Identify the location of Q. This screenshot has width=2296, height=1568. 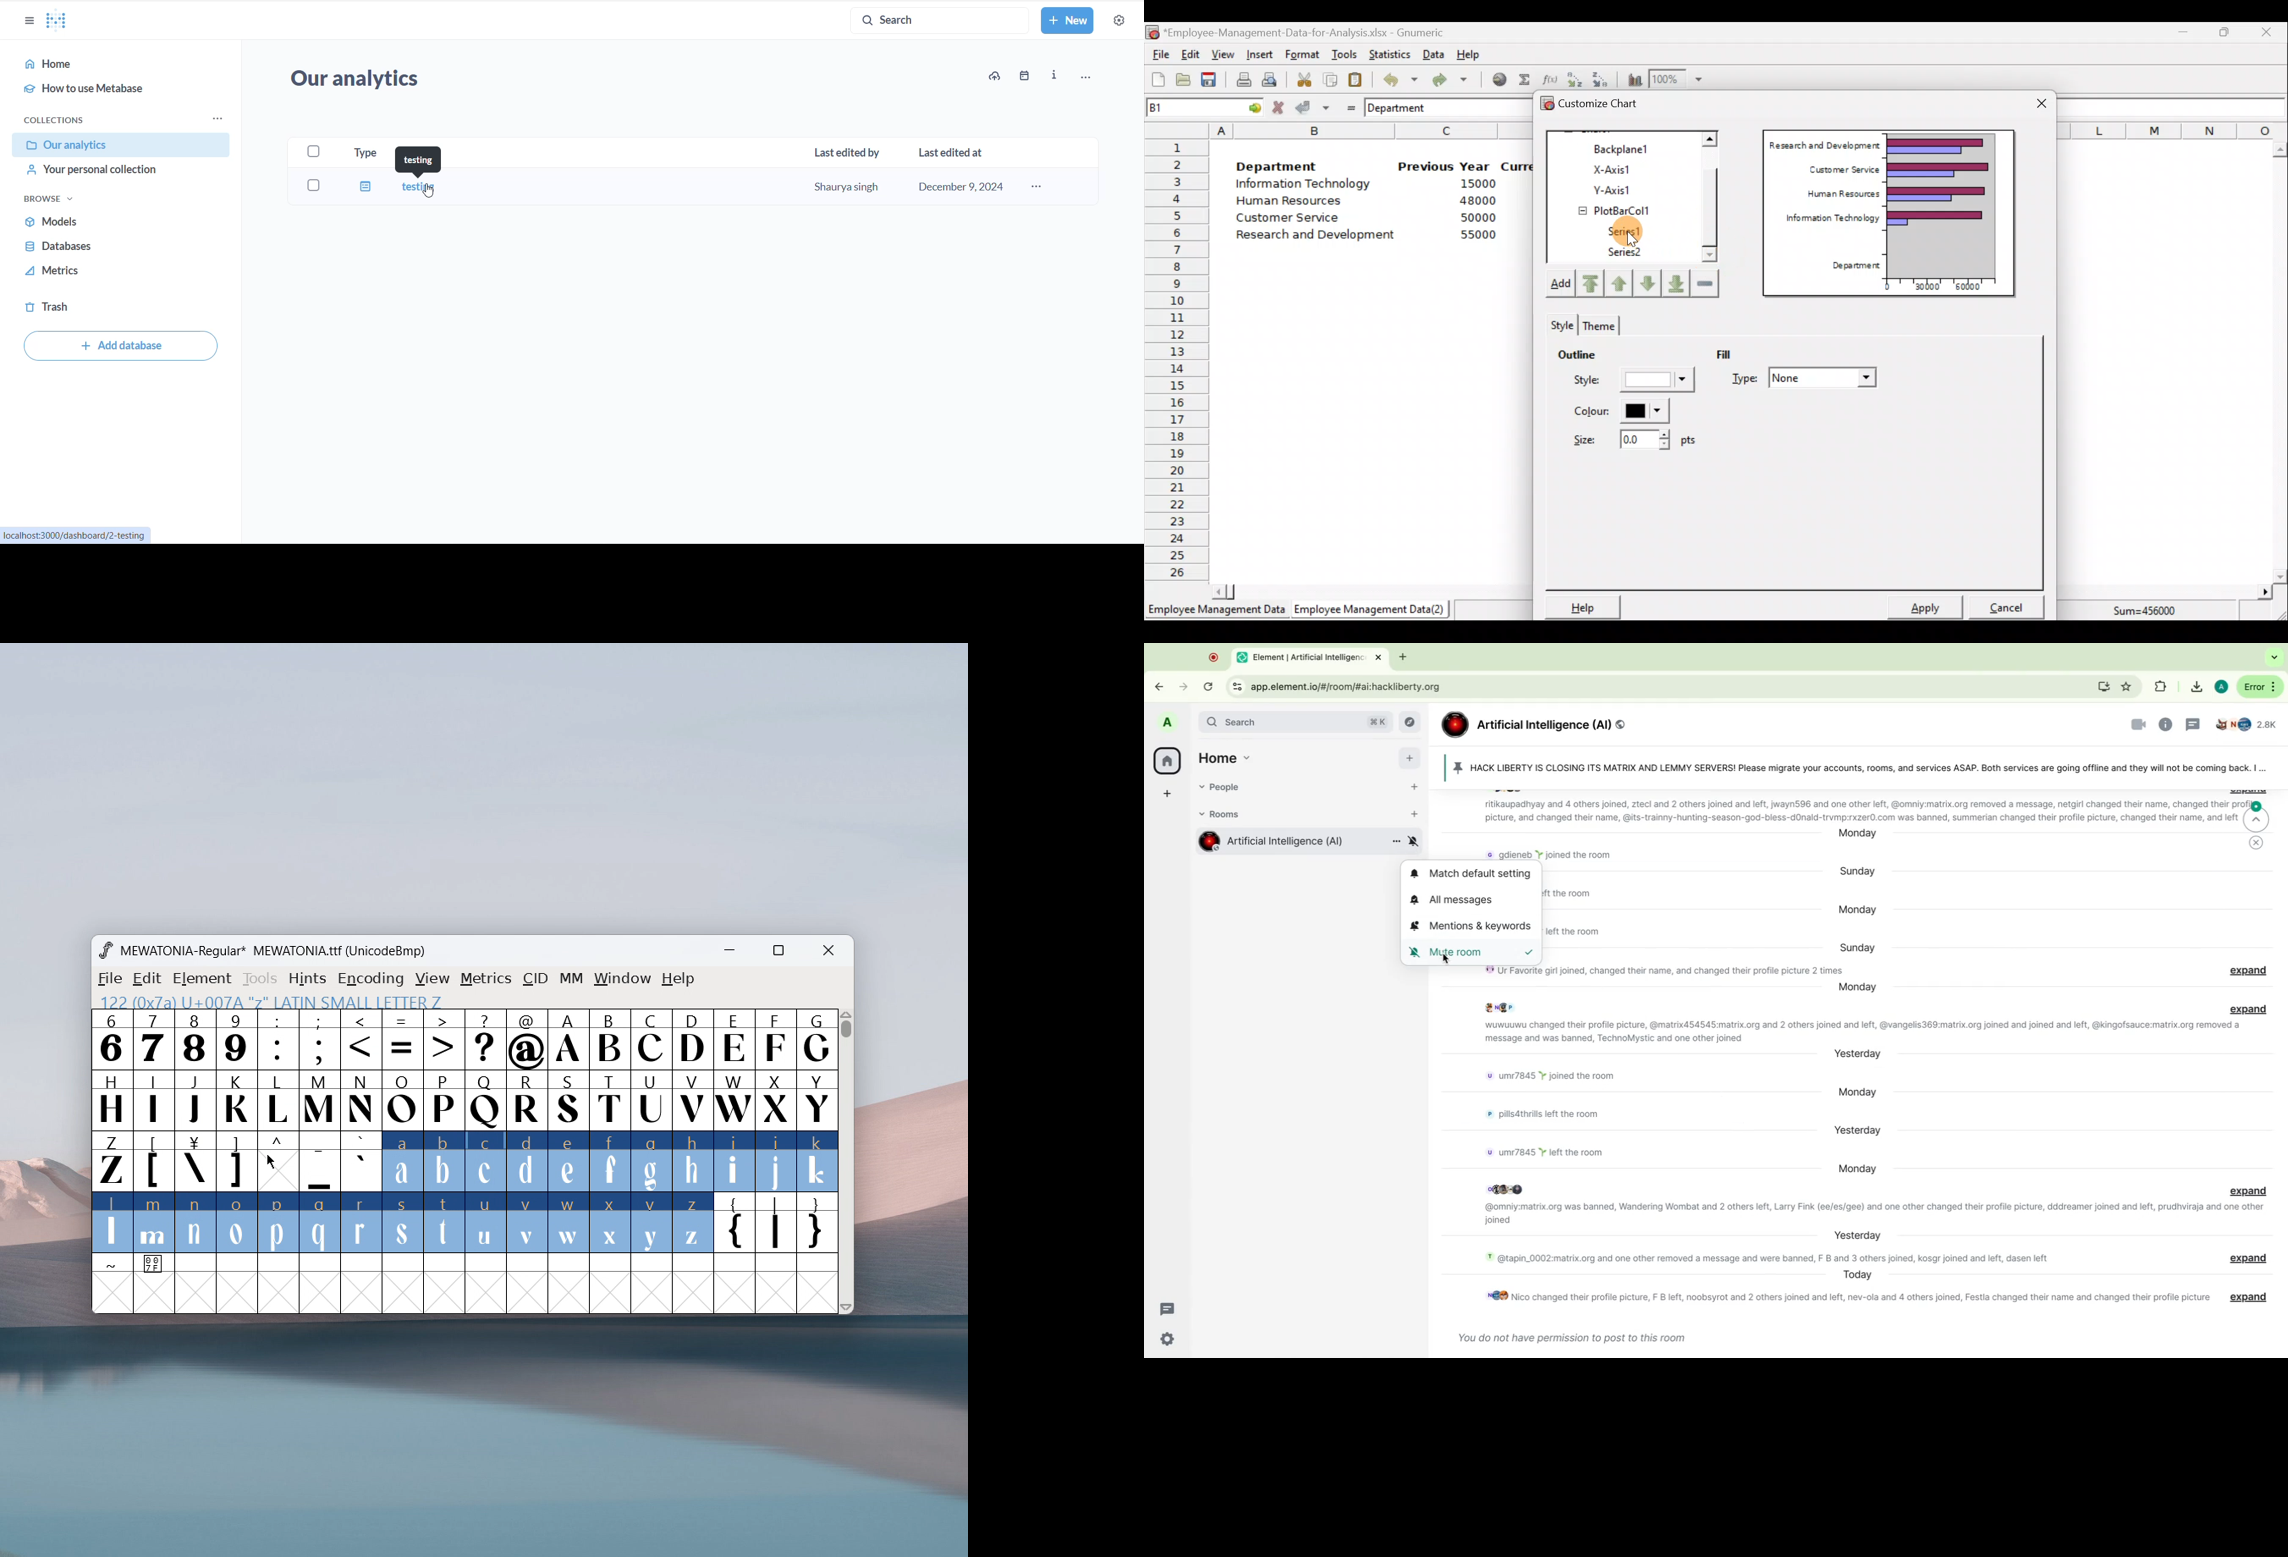
(485, 1102).